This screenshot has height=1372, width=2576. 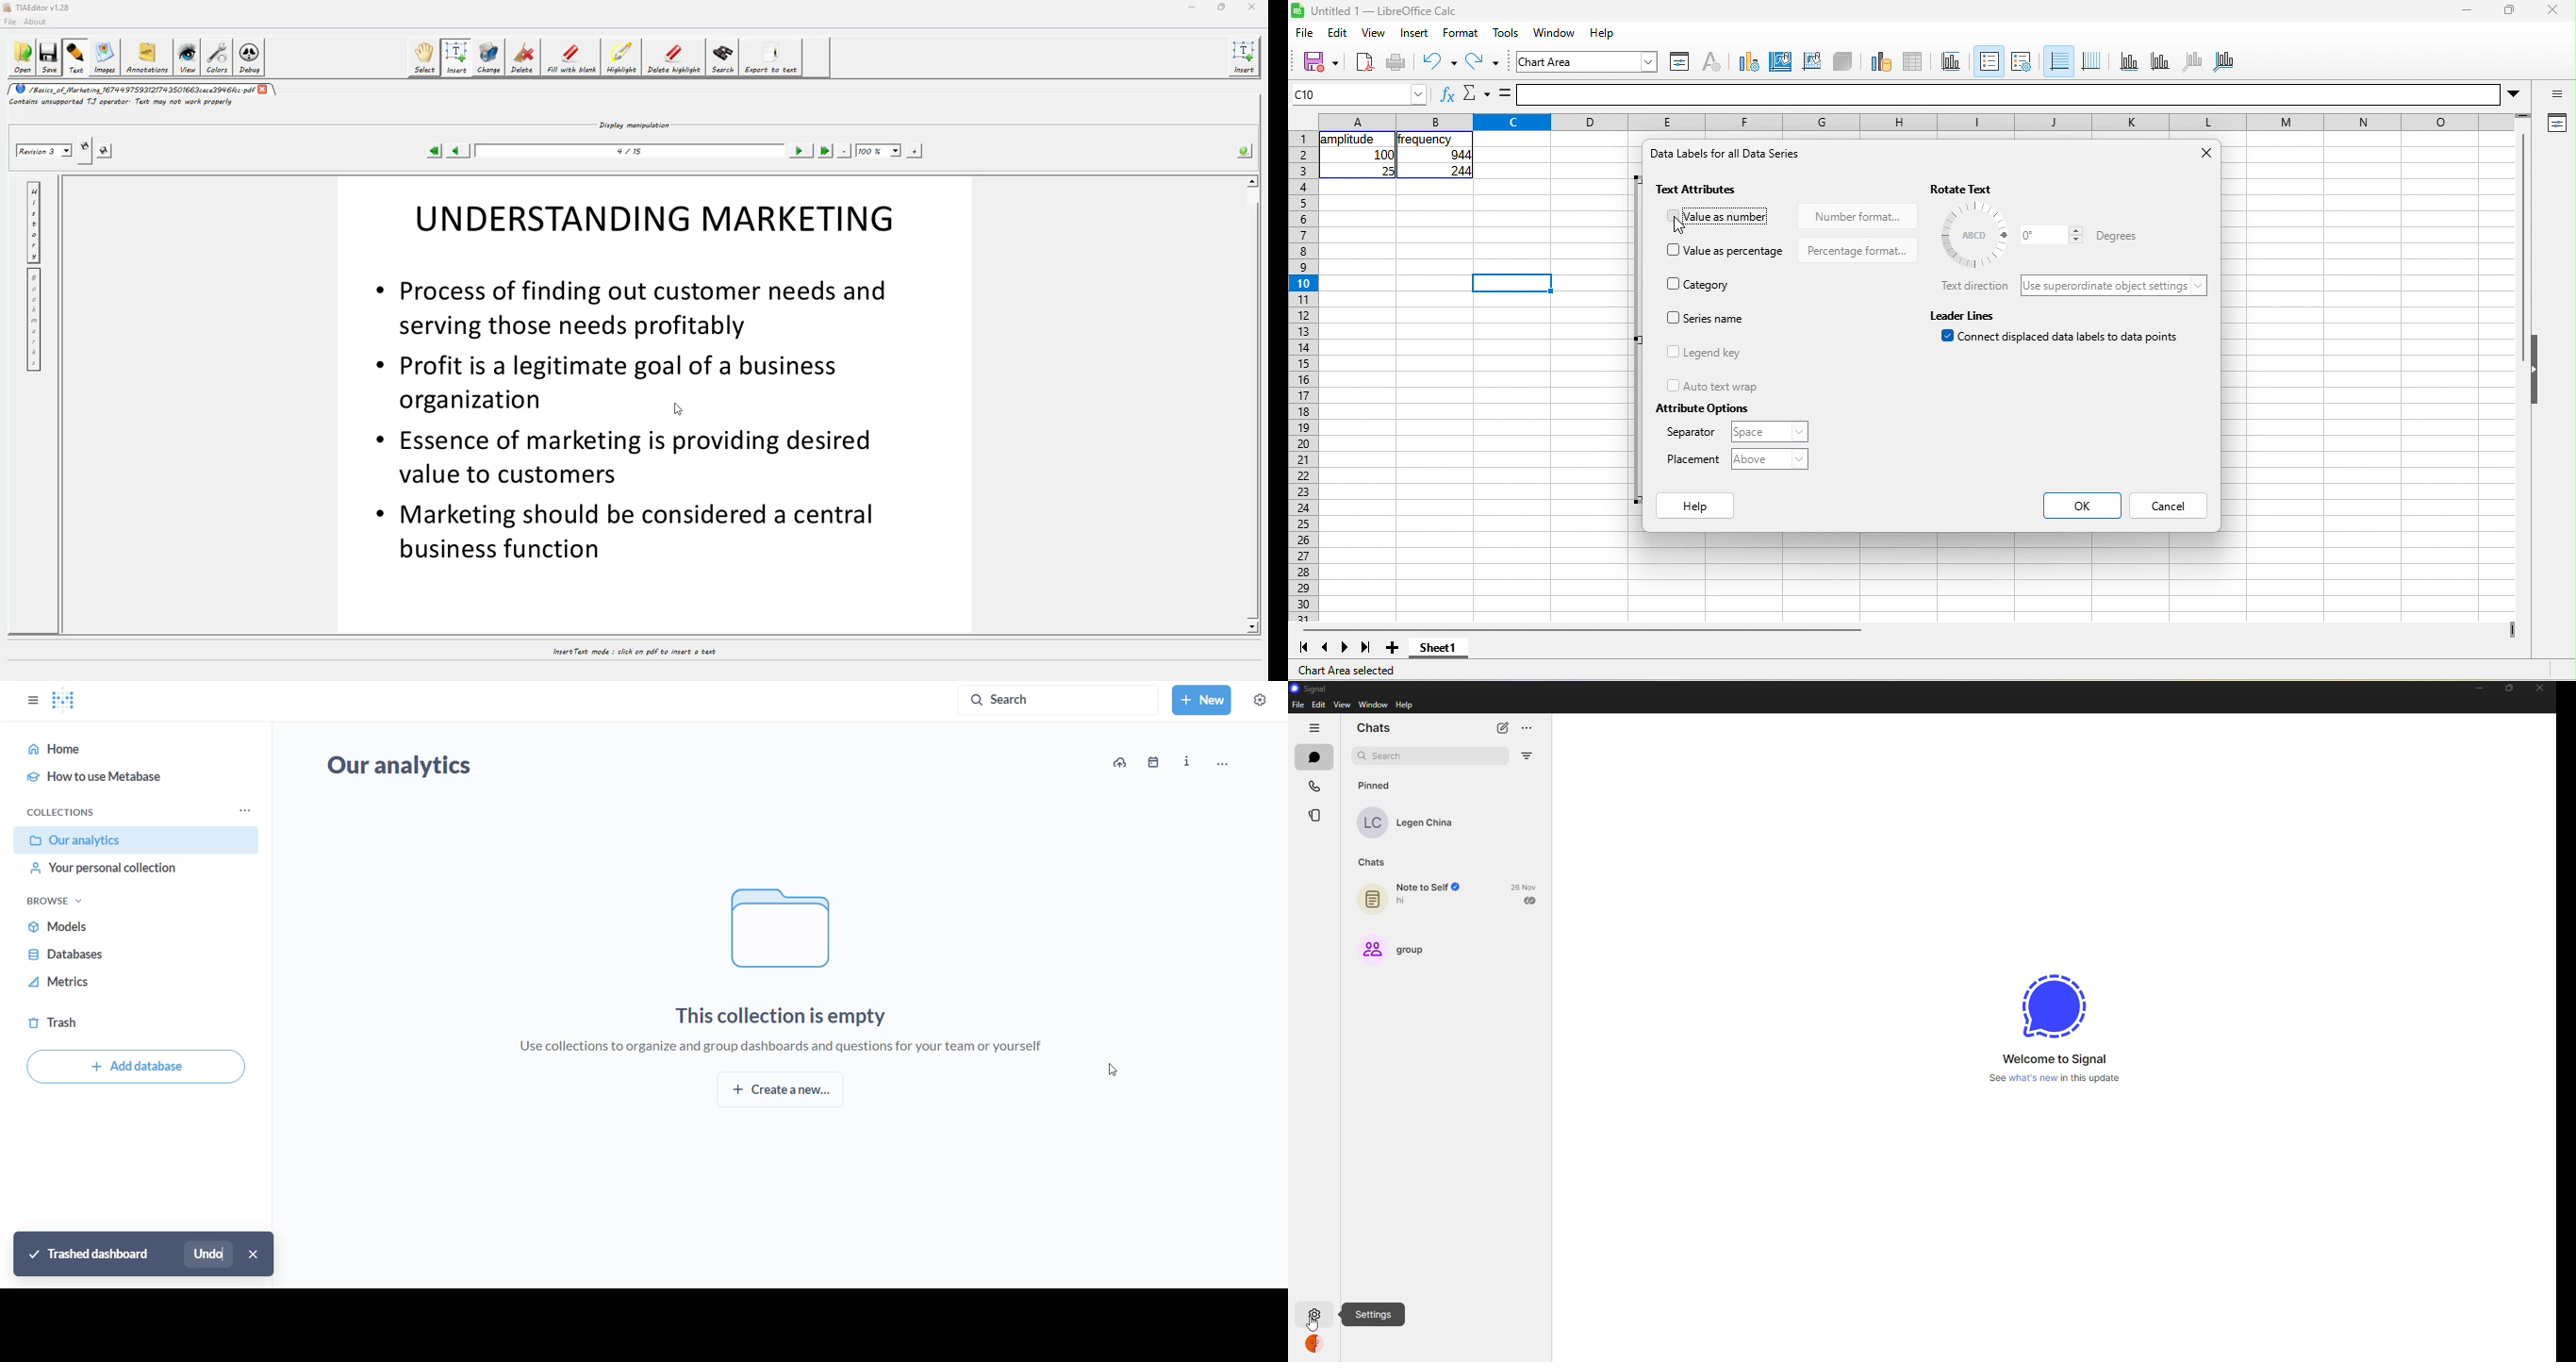 What do you see at coordinates (1982, 189) in the screenshot?
I see `rotate text` at bounding box center [1982, 189].